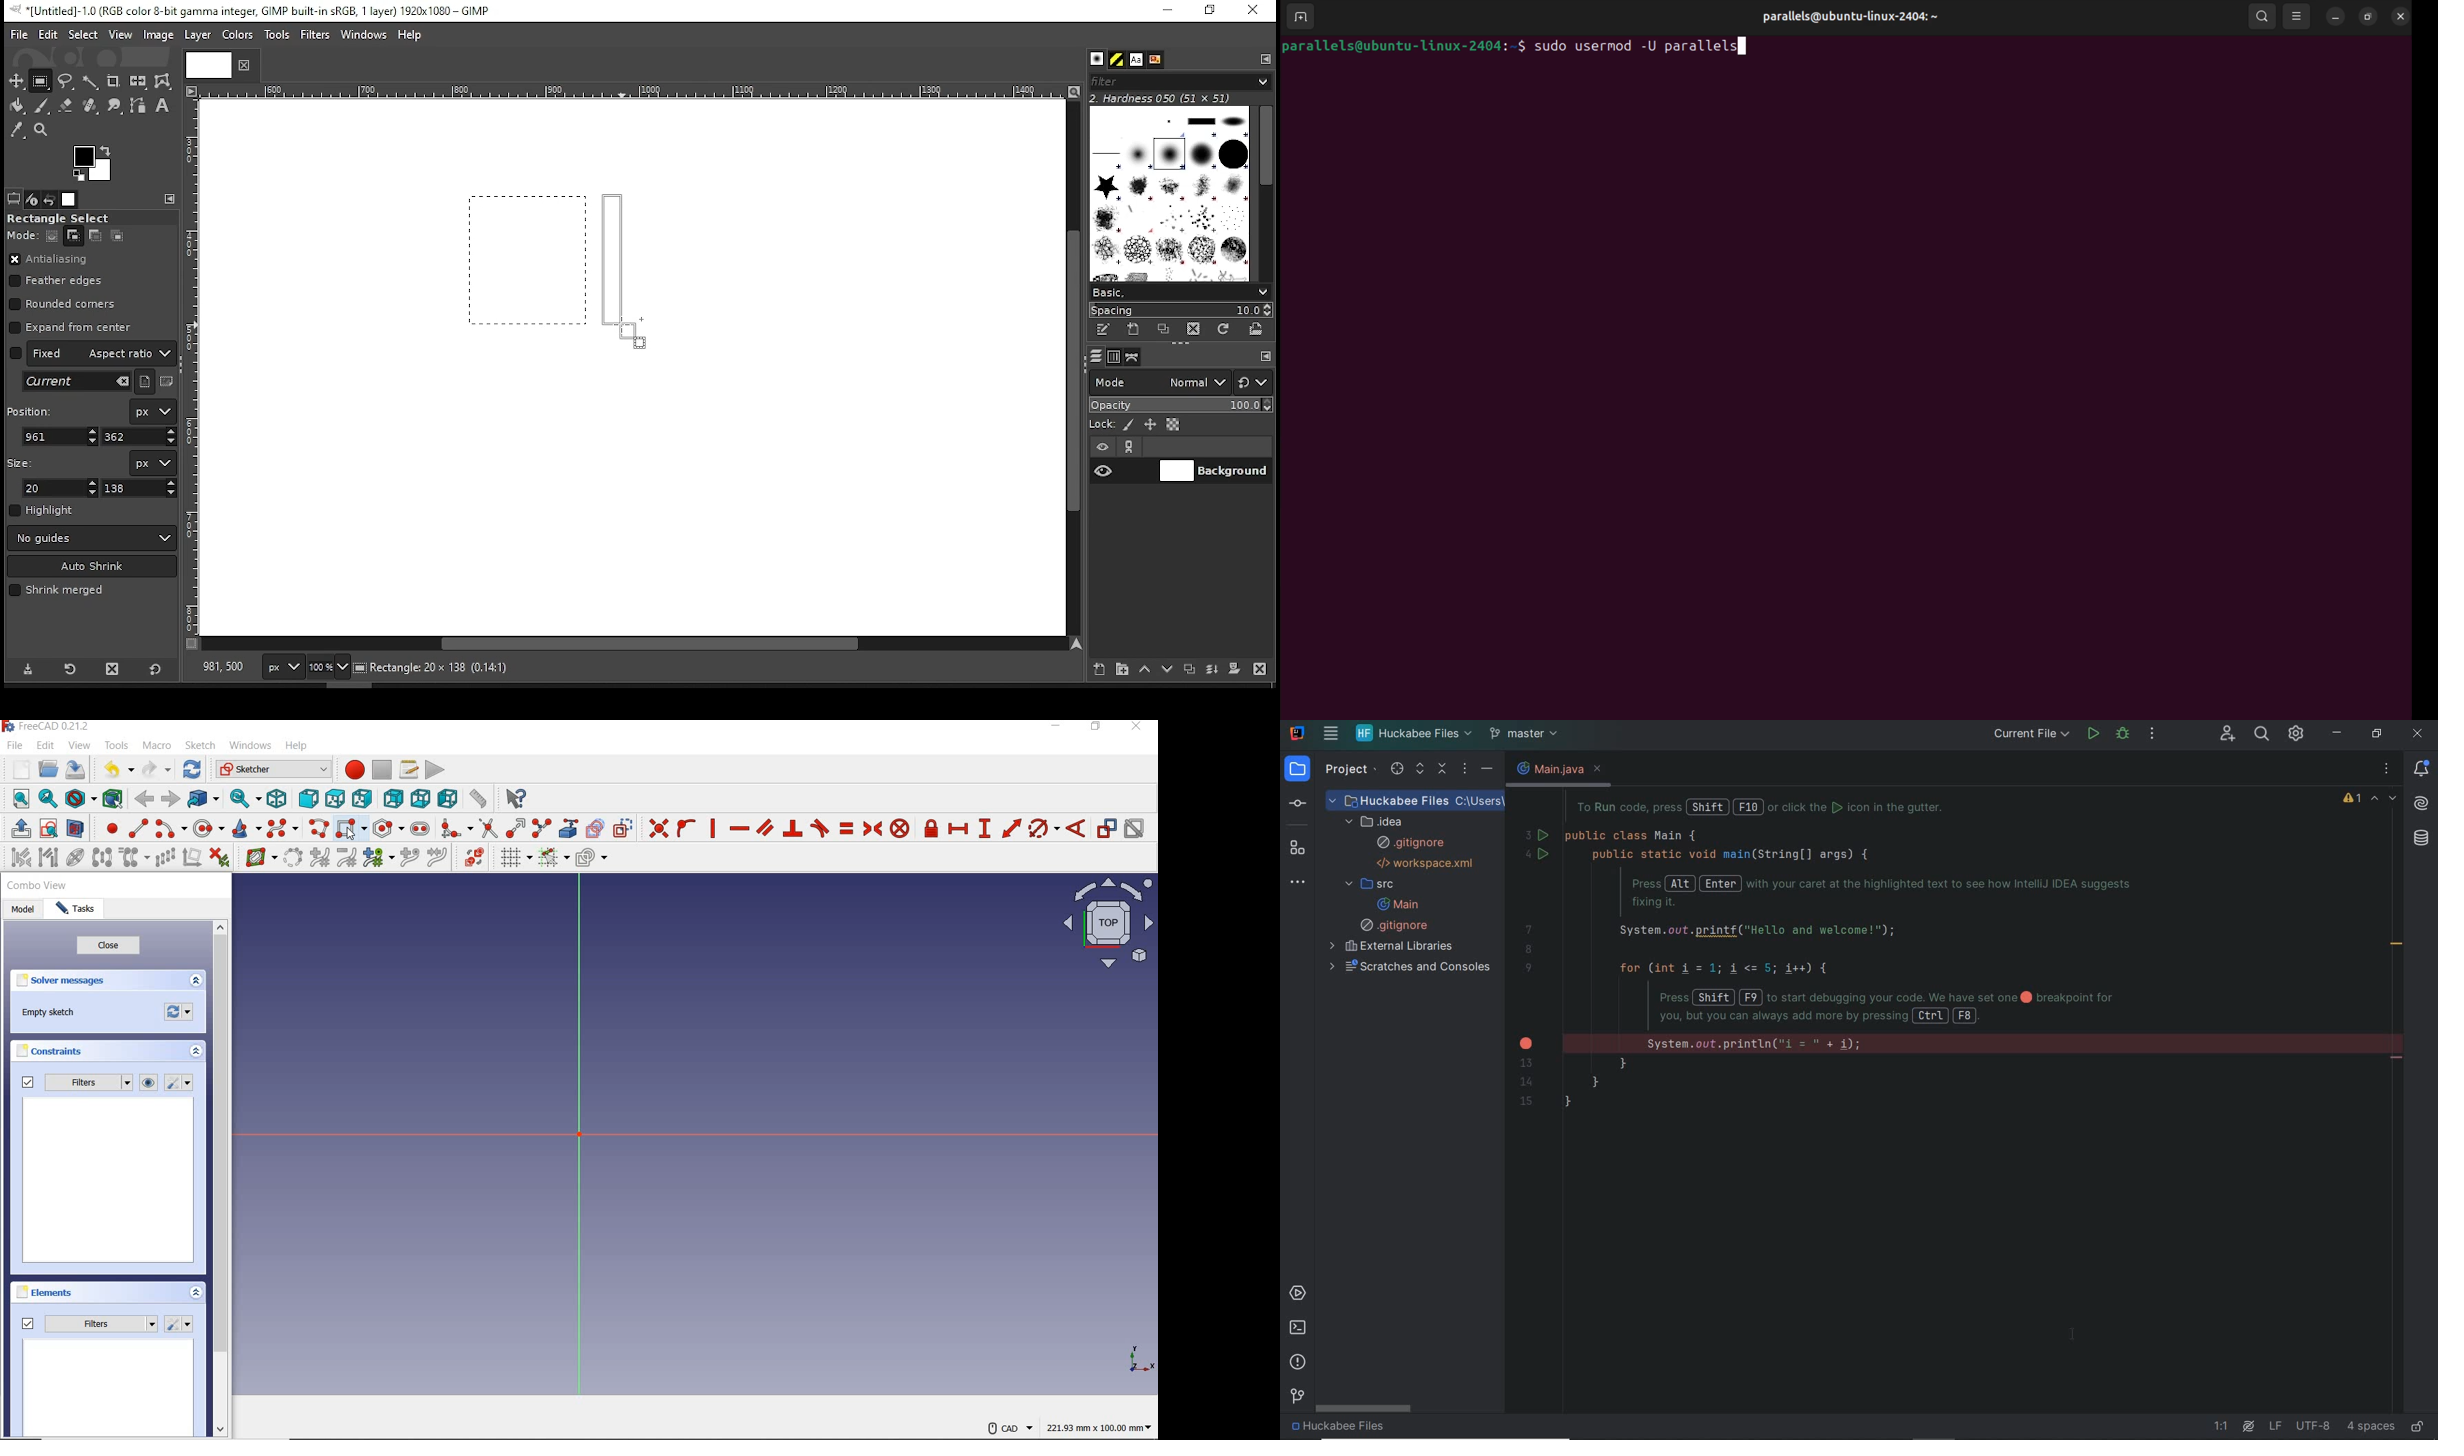 This screenshot has height=1456, width=2464. I want to click on file, so click(15, 746).